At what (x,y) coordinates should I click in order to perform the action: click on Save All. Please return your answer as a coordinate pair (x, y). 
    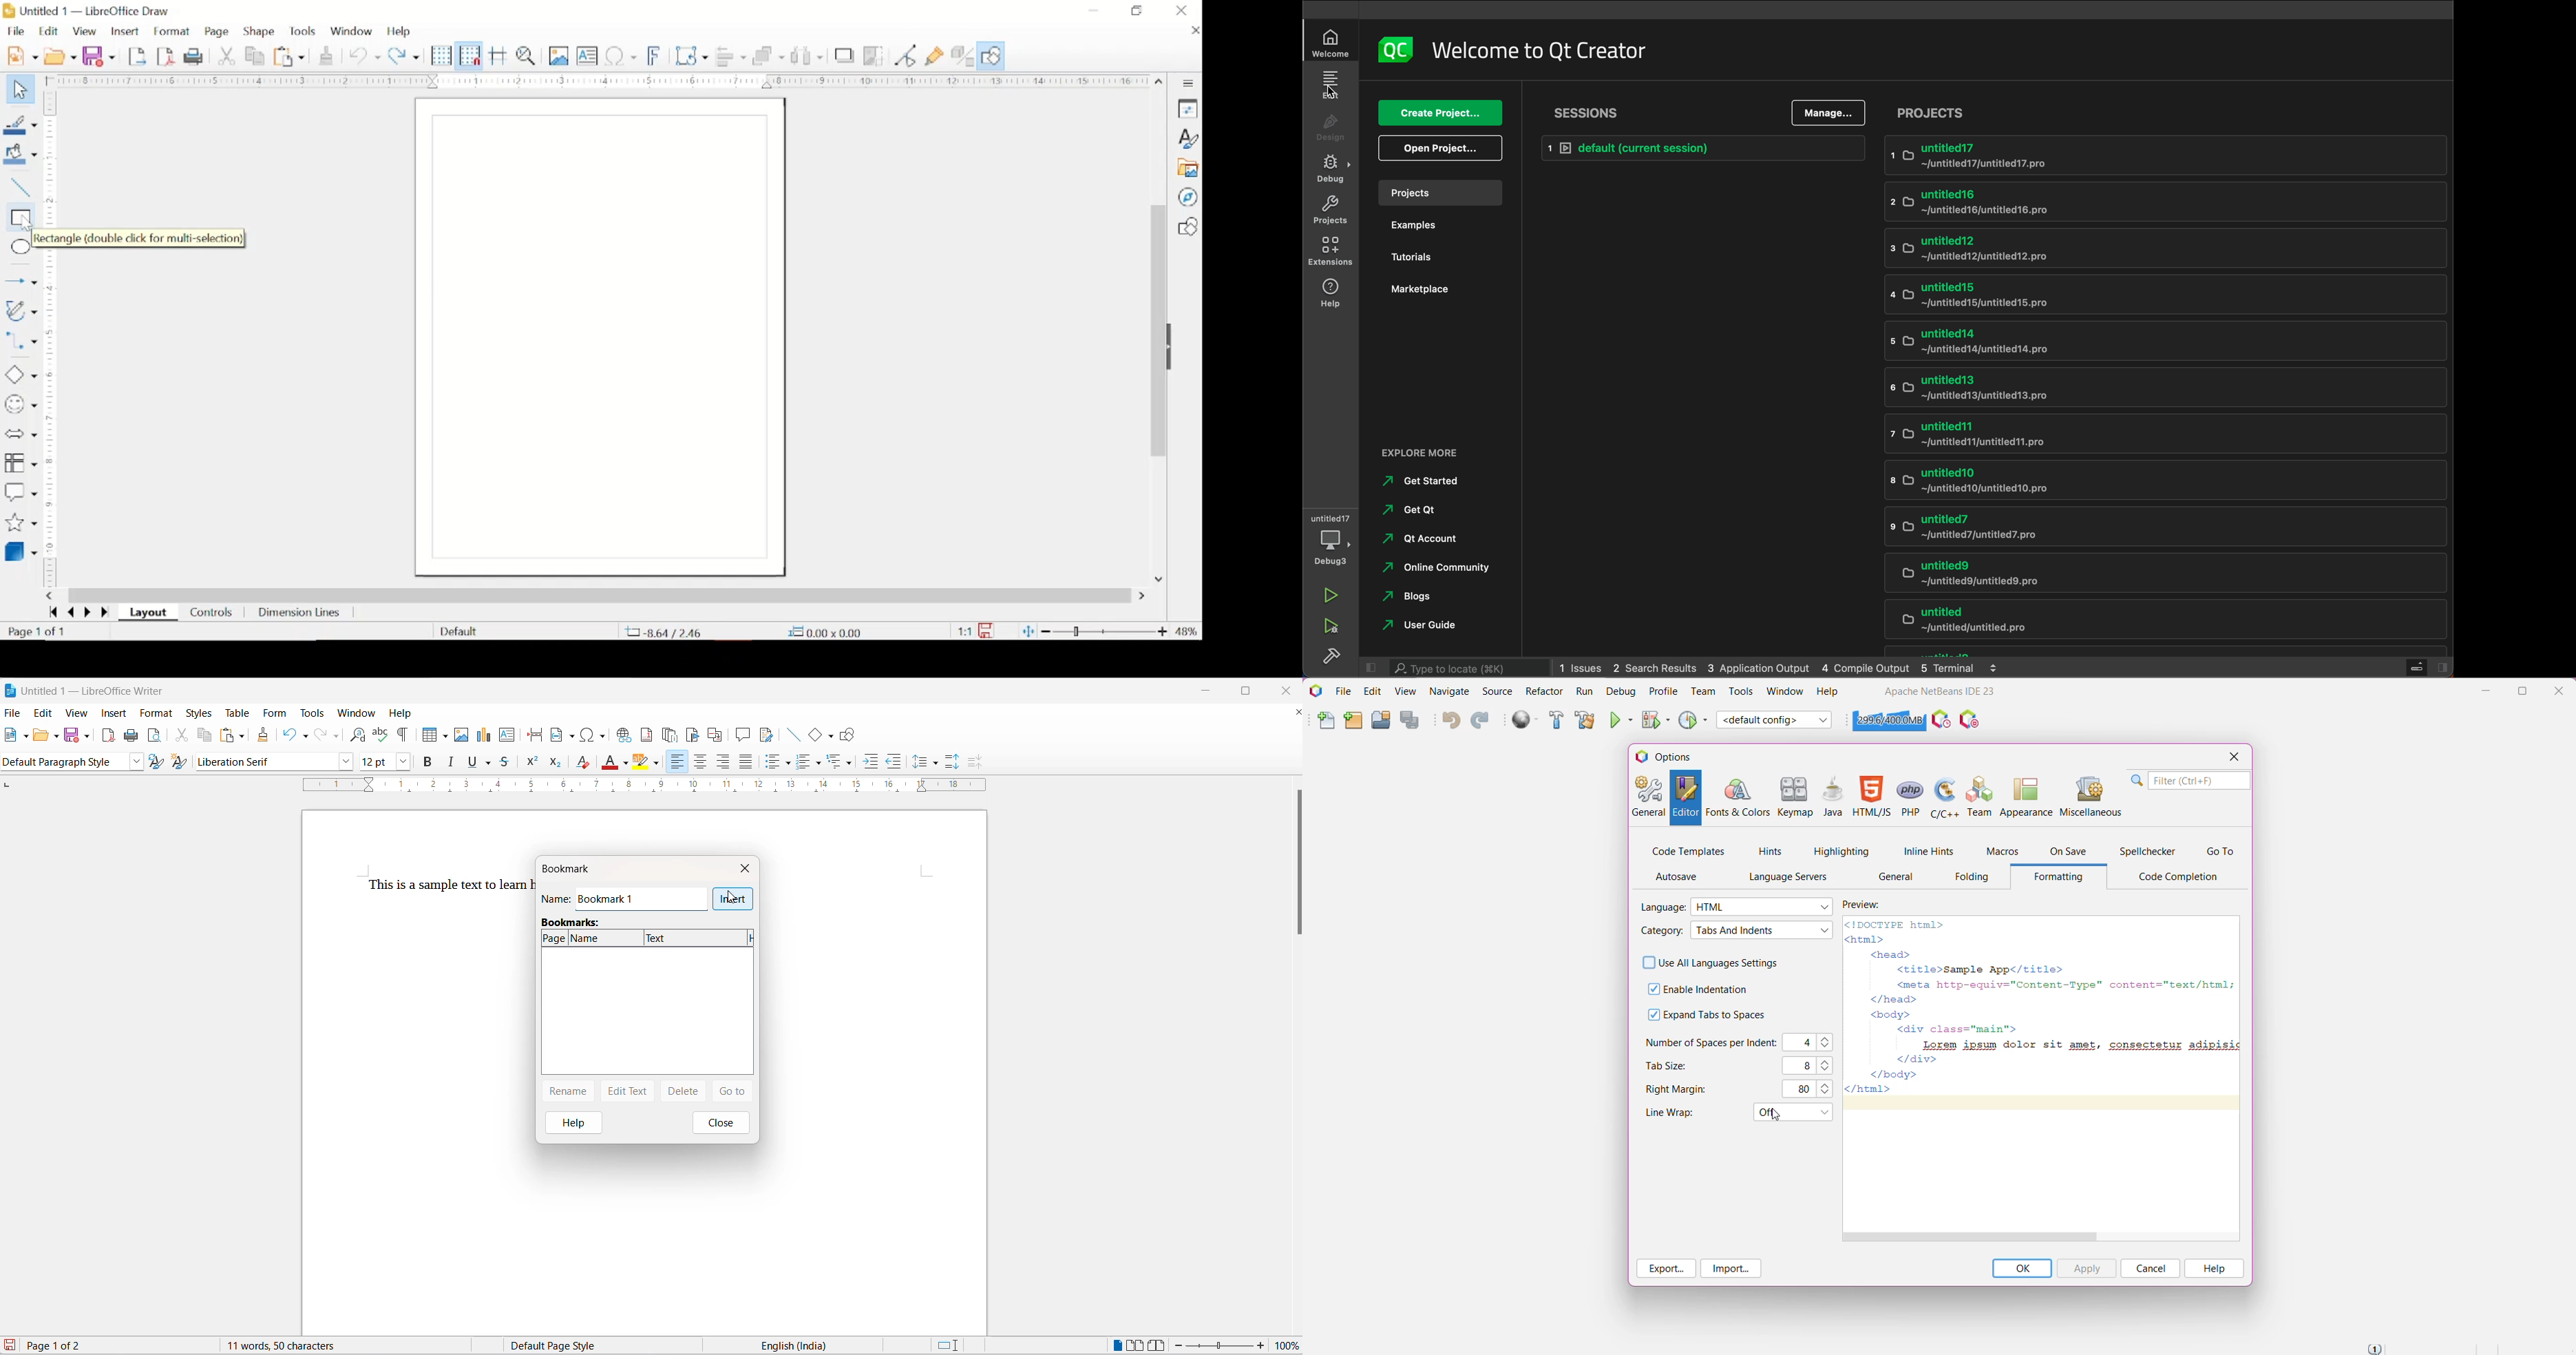
    Looking at the image, I should click on (1412, 721).